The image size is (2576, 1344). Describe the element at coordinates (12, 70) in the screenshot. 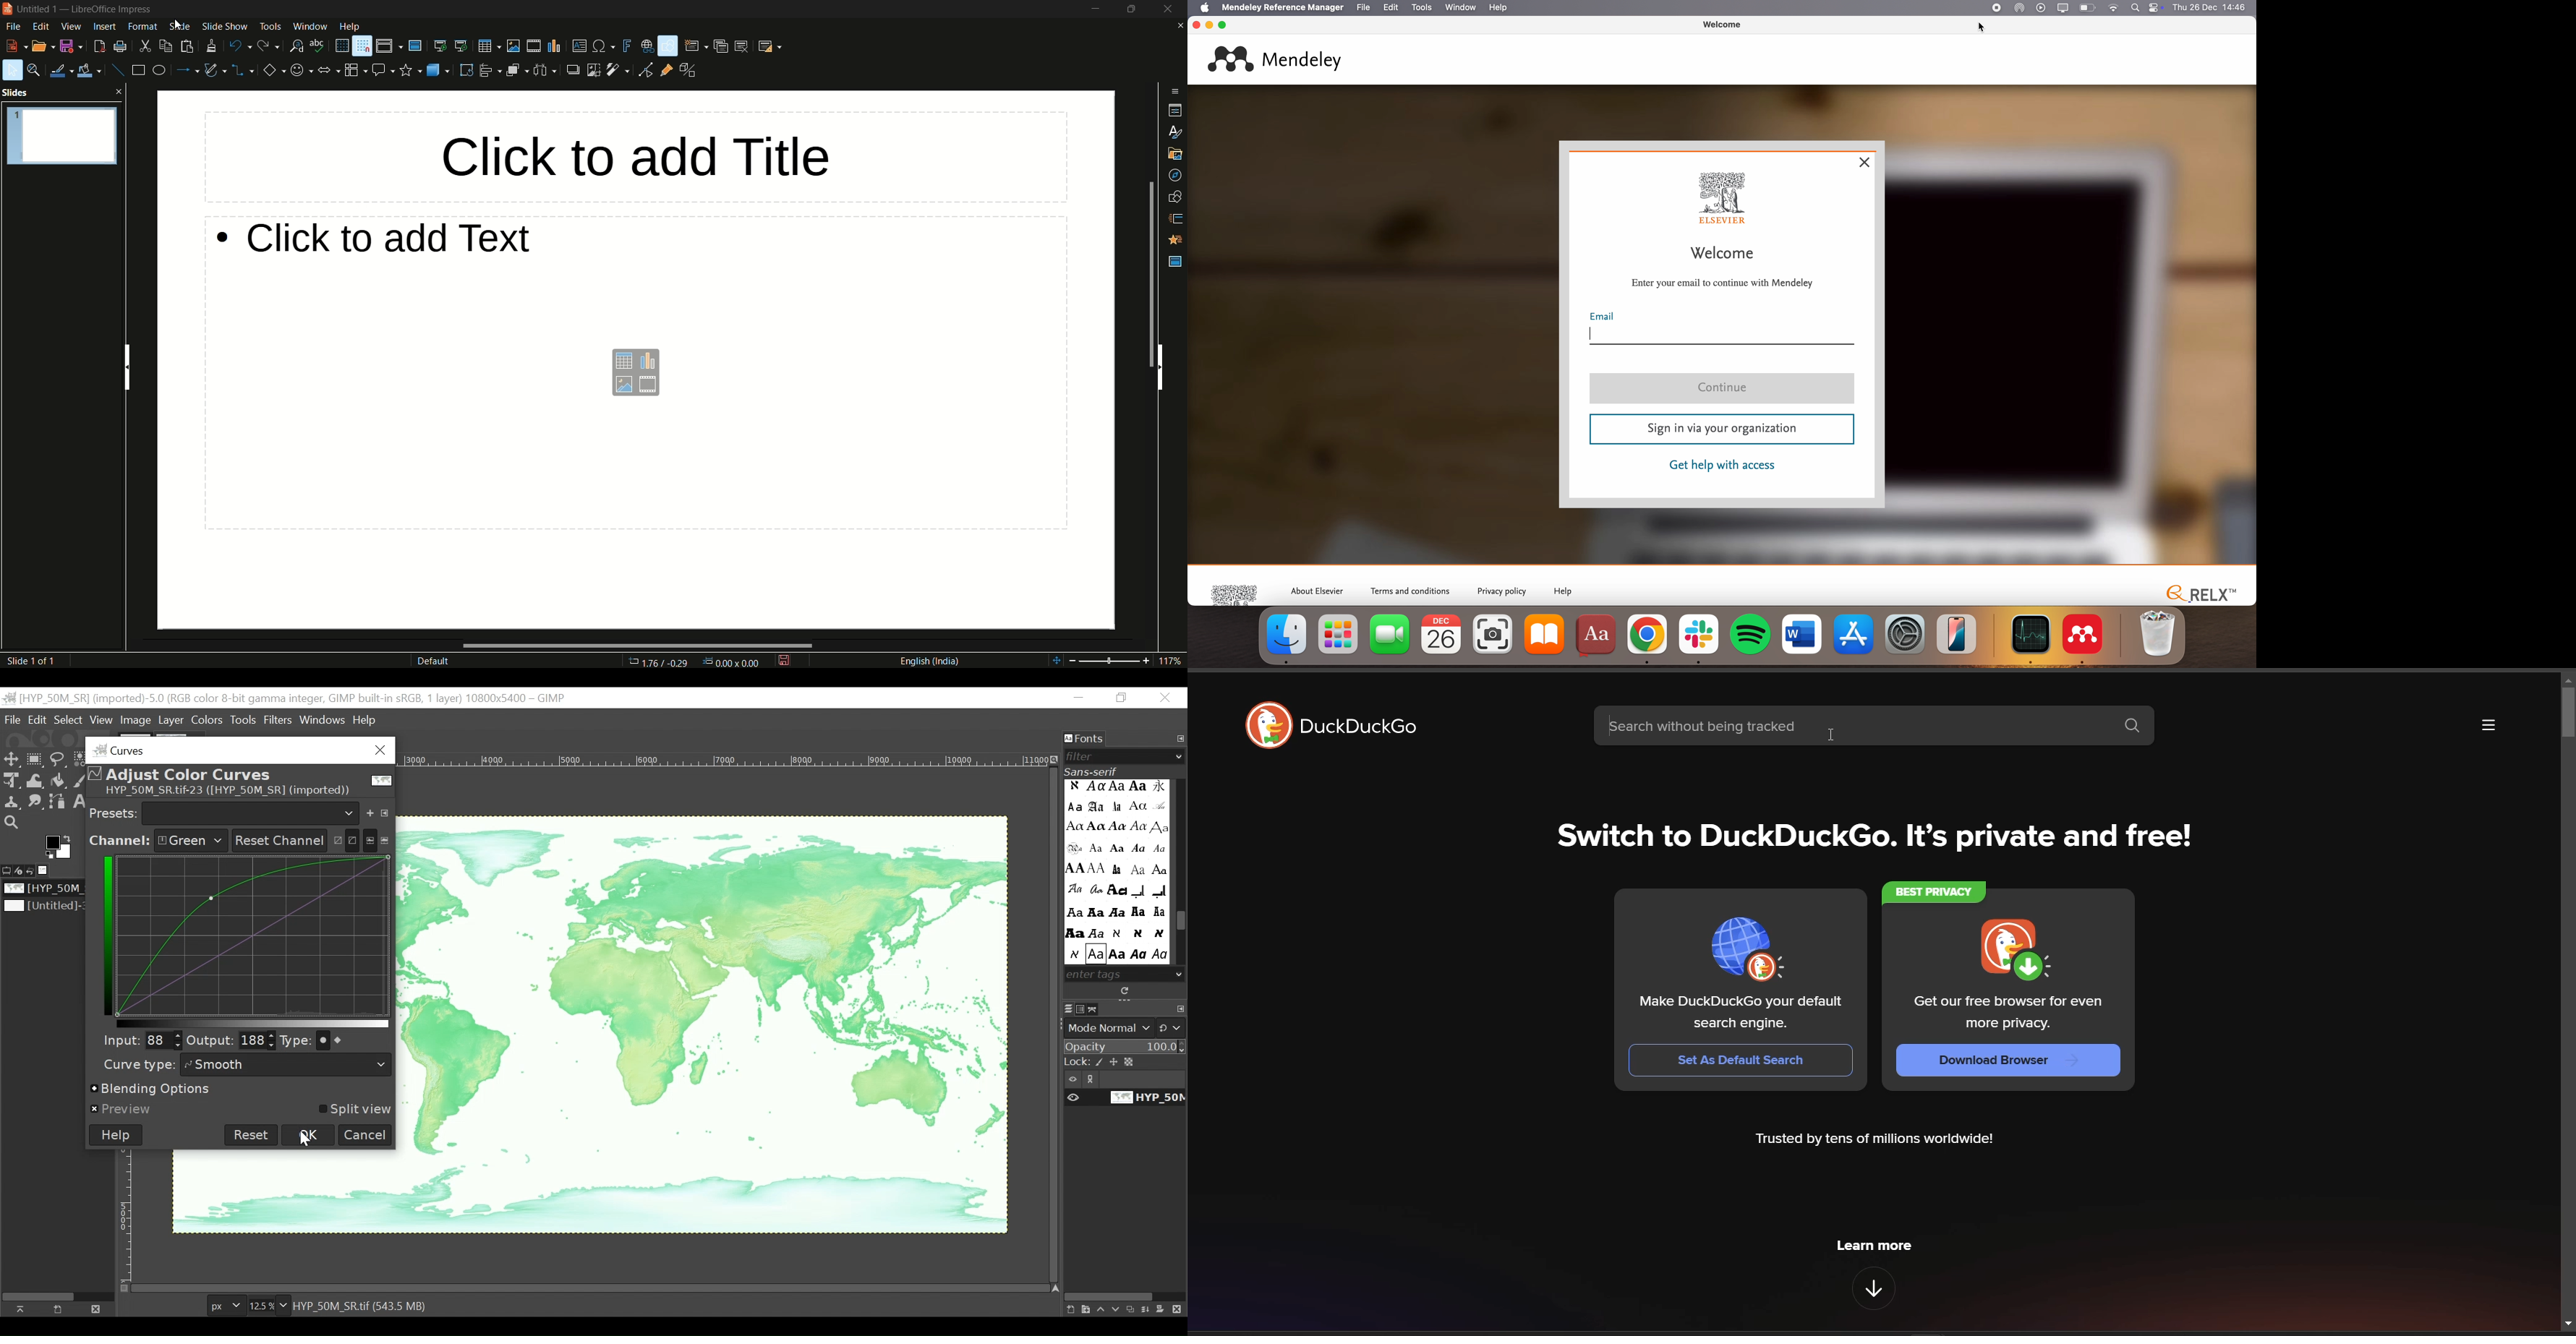

I see `select` at that location.